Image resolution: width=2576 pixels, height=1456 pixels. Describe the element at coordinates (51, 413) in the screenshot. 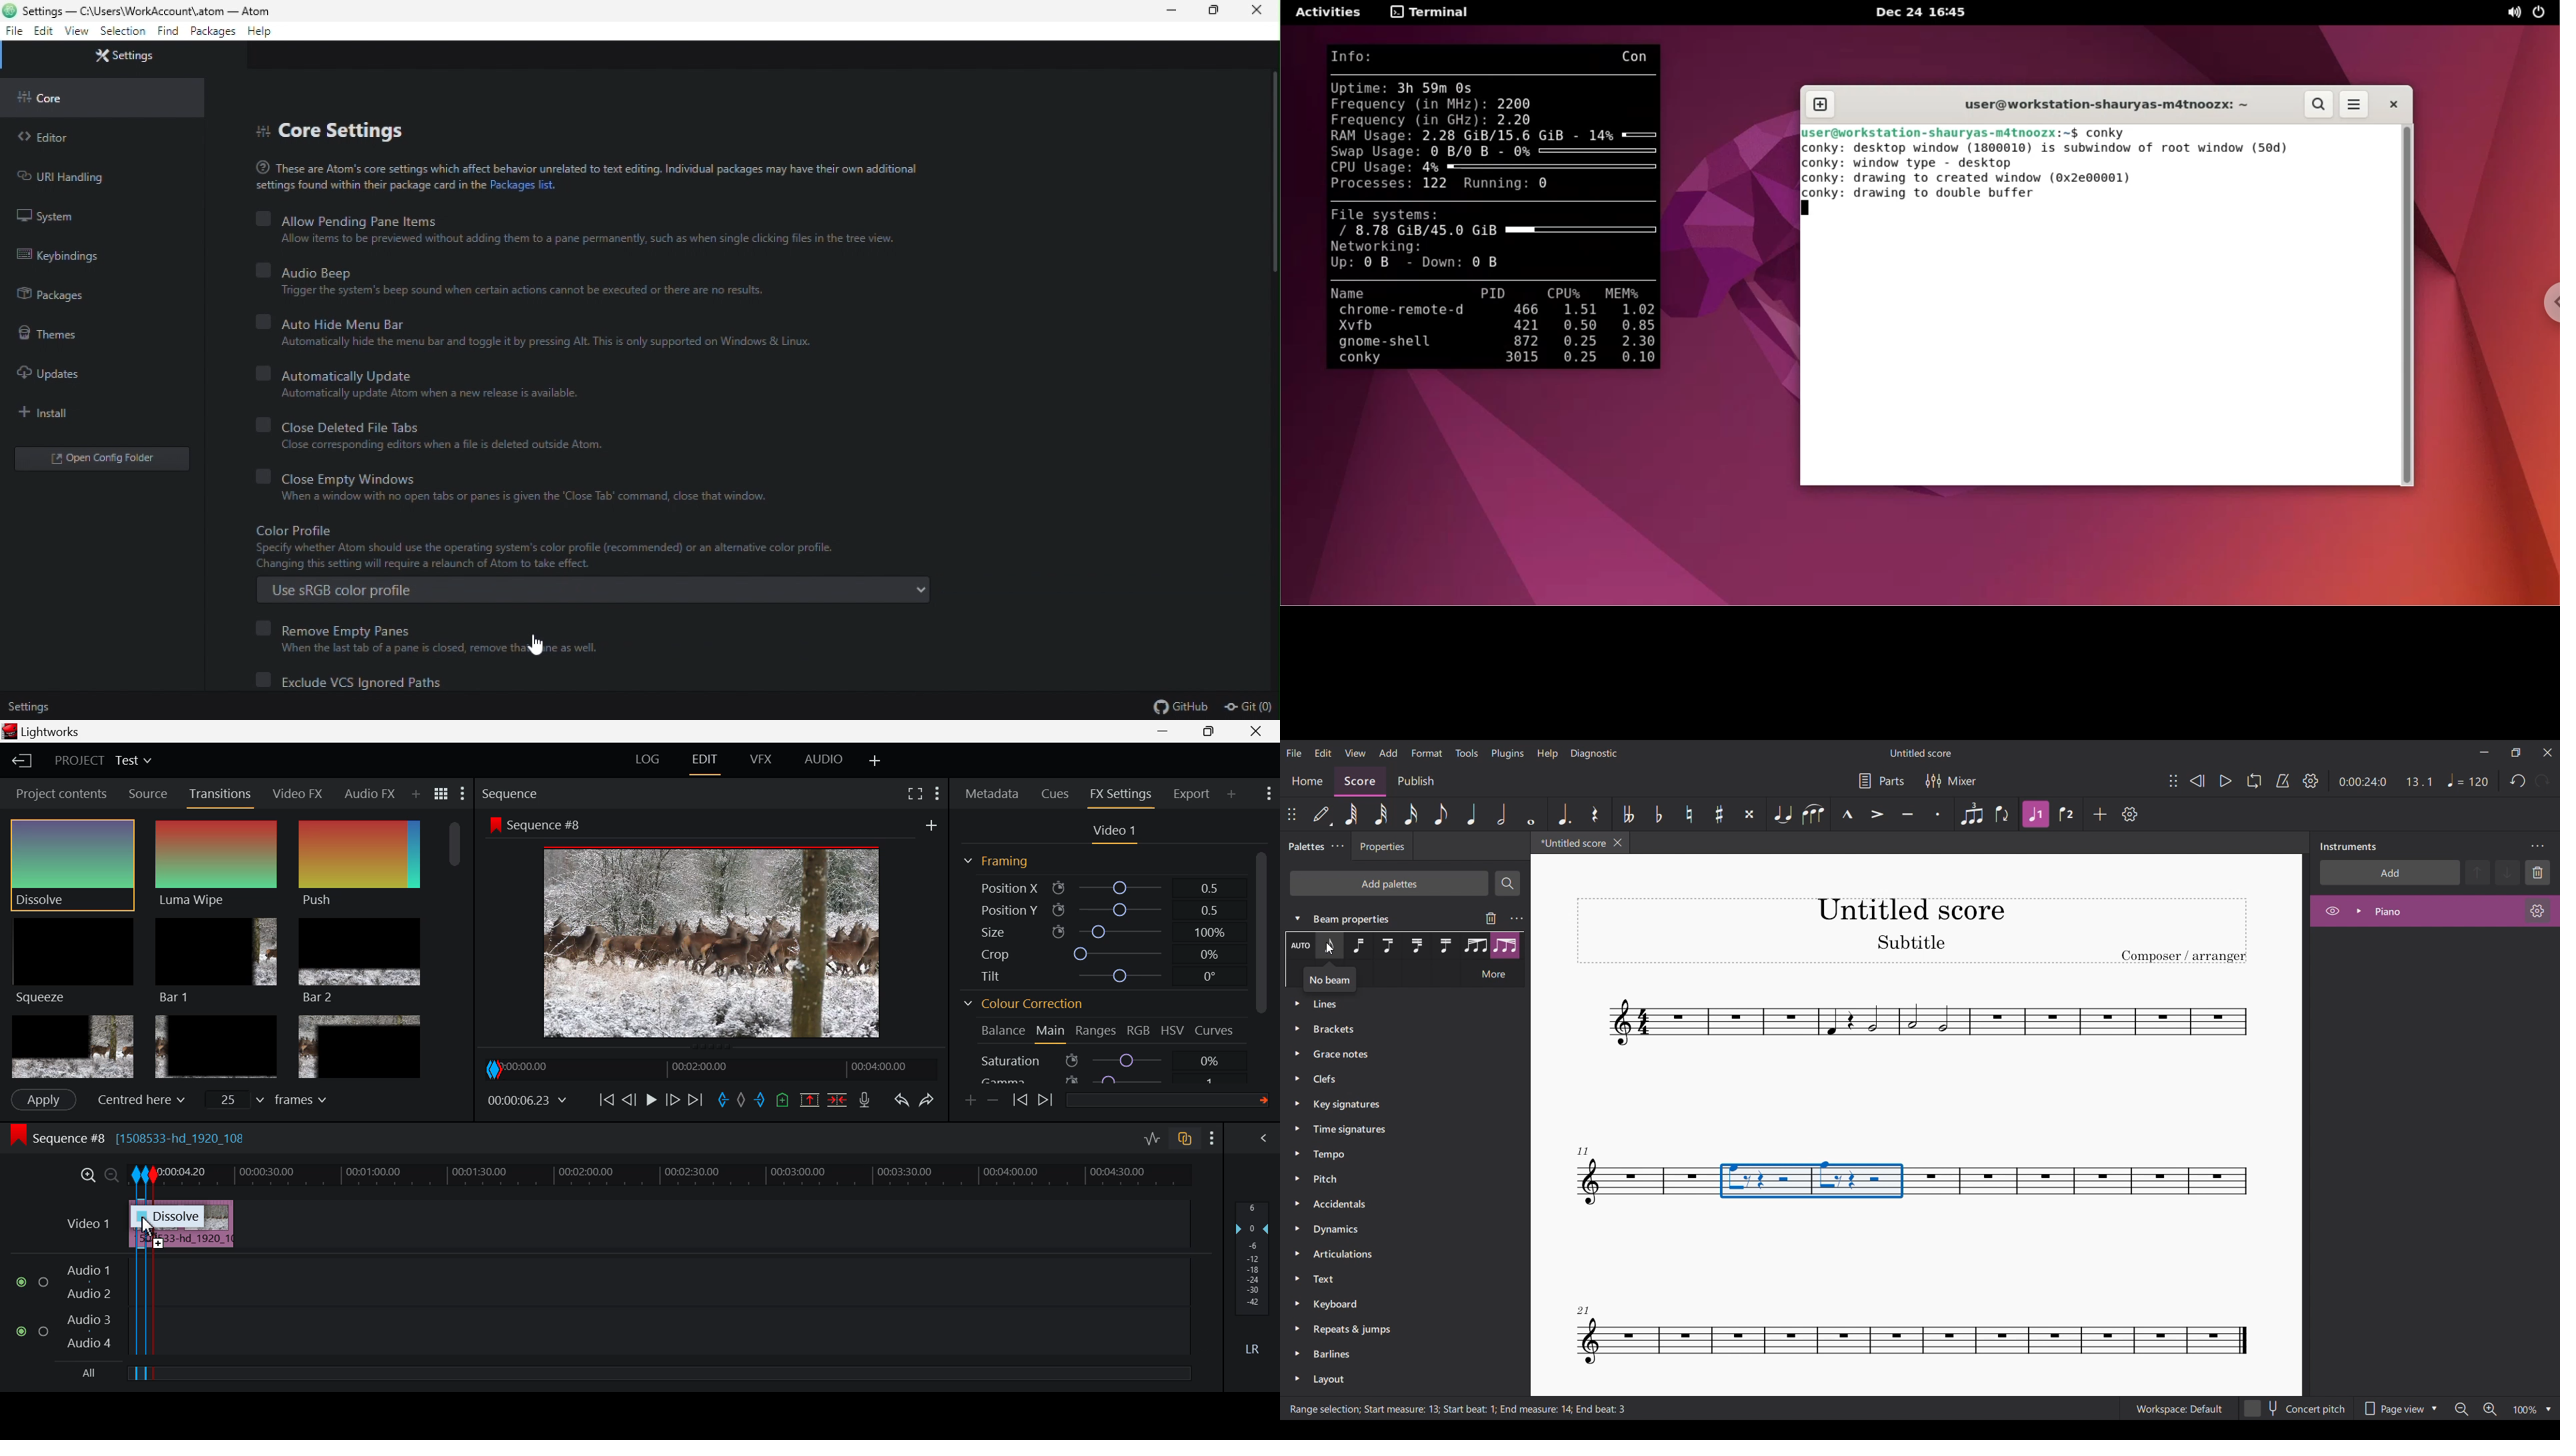

I see `install` at that location.